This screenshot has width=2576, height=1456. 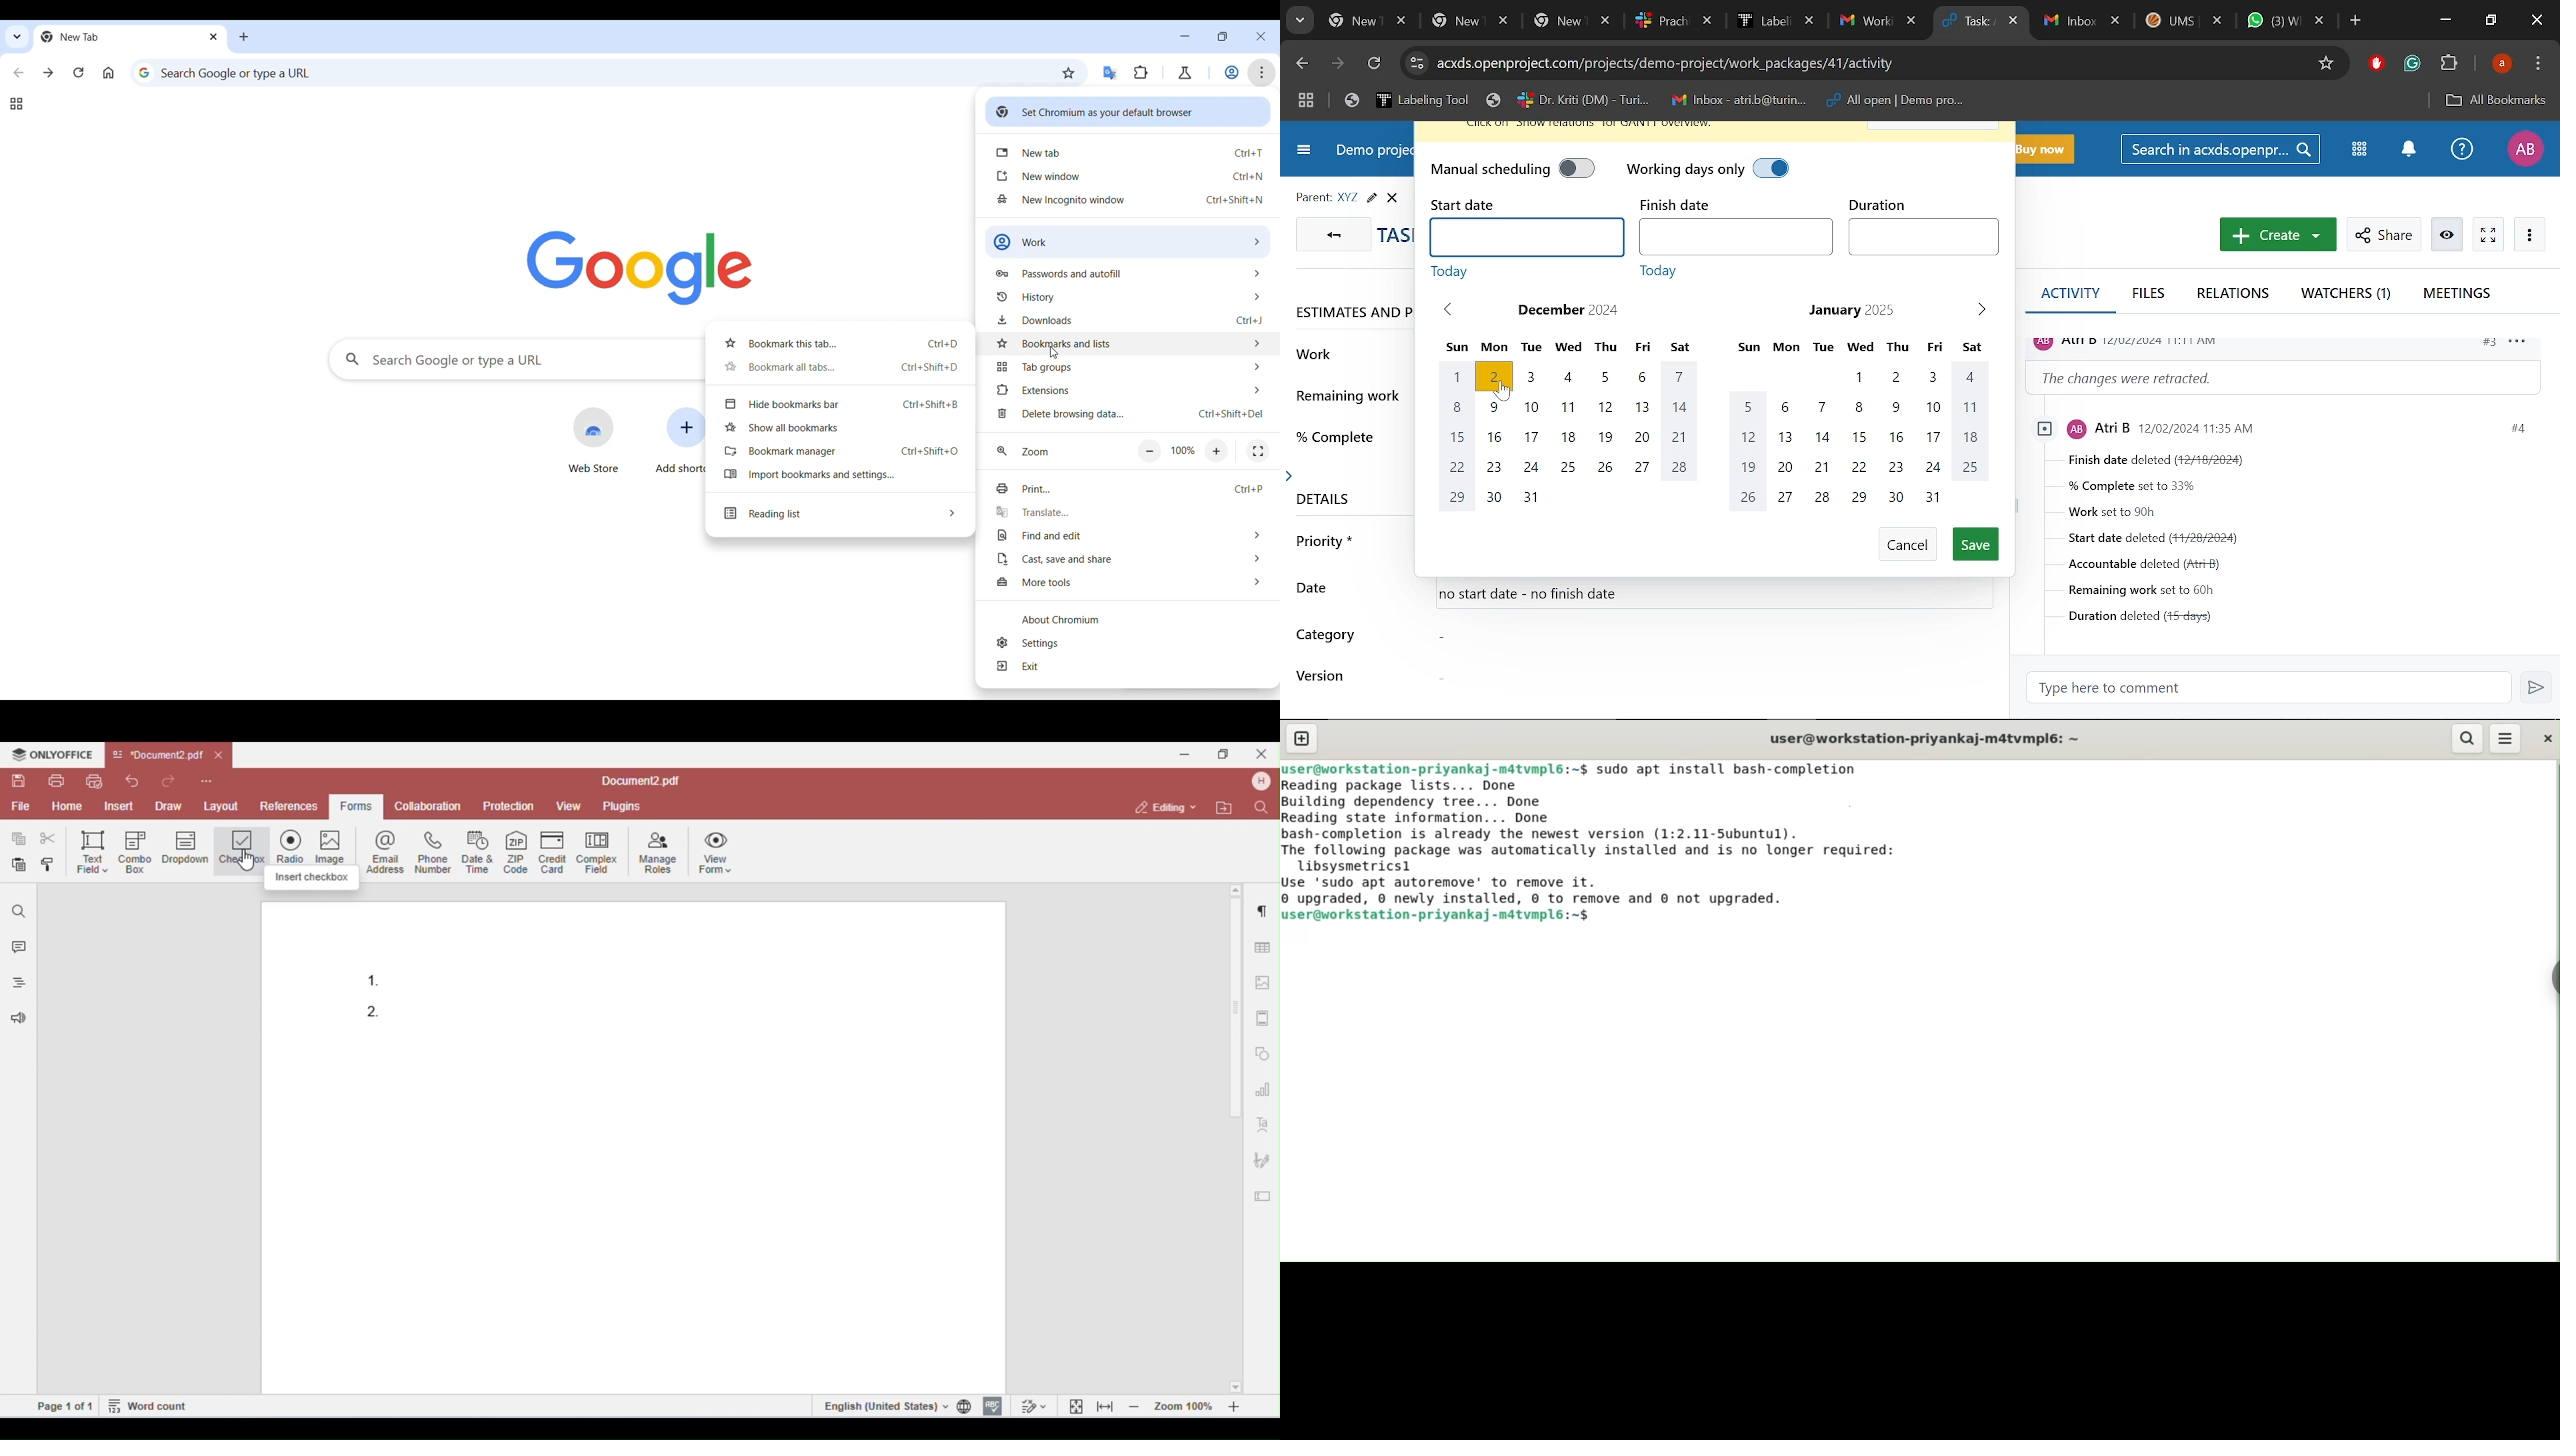 I want to click on new incognito window, so click(x=1131, y=199).